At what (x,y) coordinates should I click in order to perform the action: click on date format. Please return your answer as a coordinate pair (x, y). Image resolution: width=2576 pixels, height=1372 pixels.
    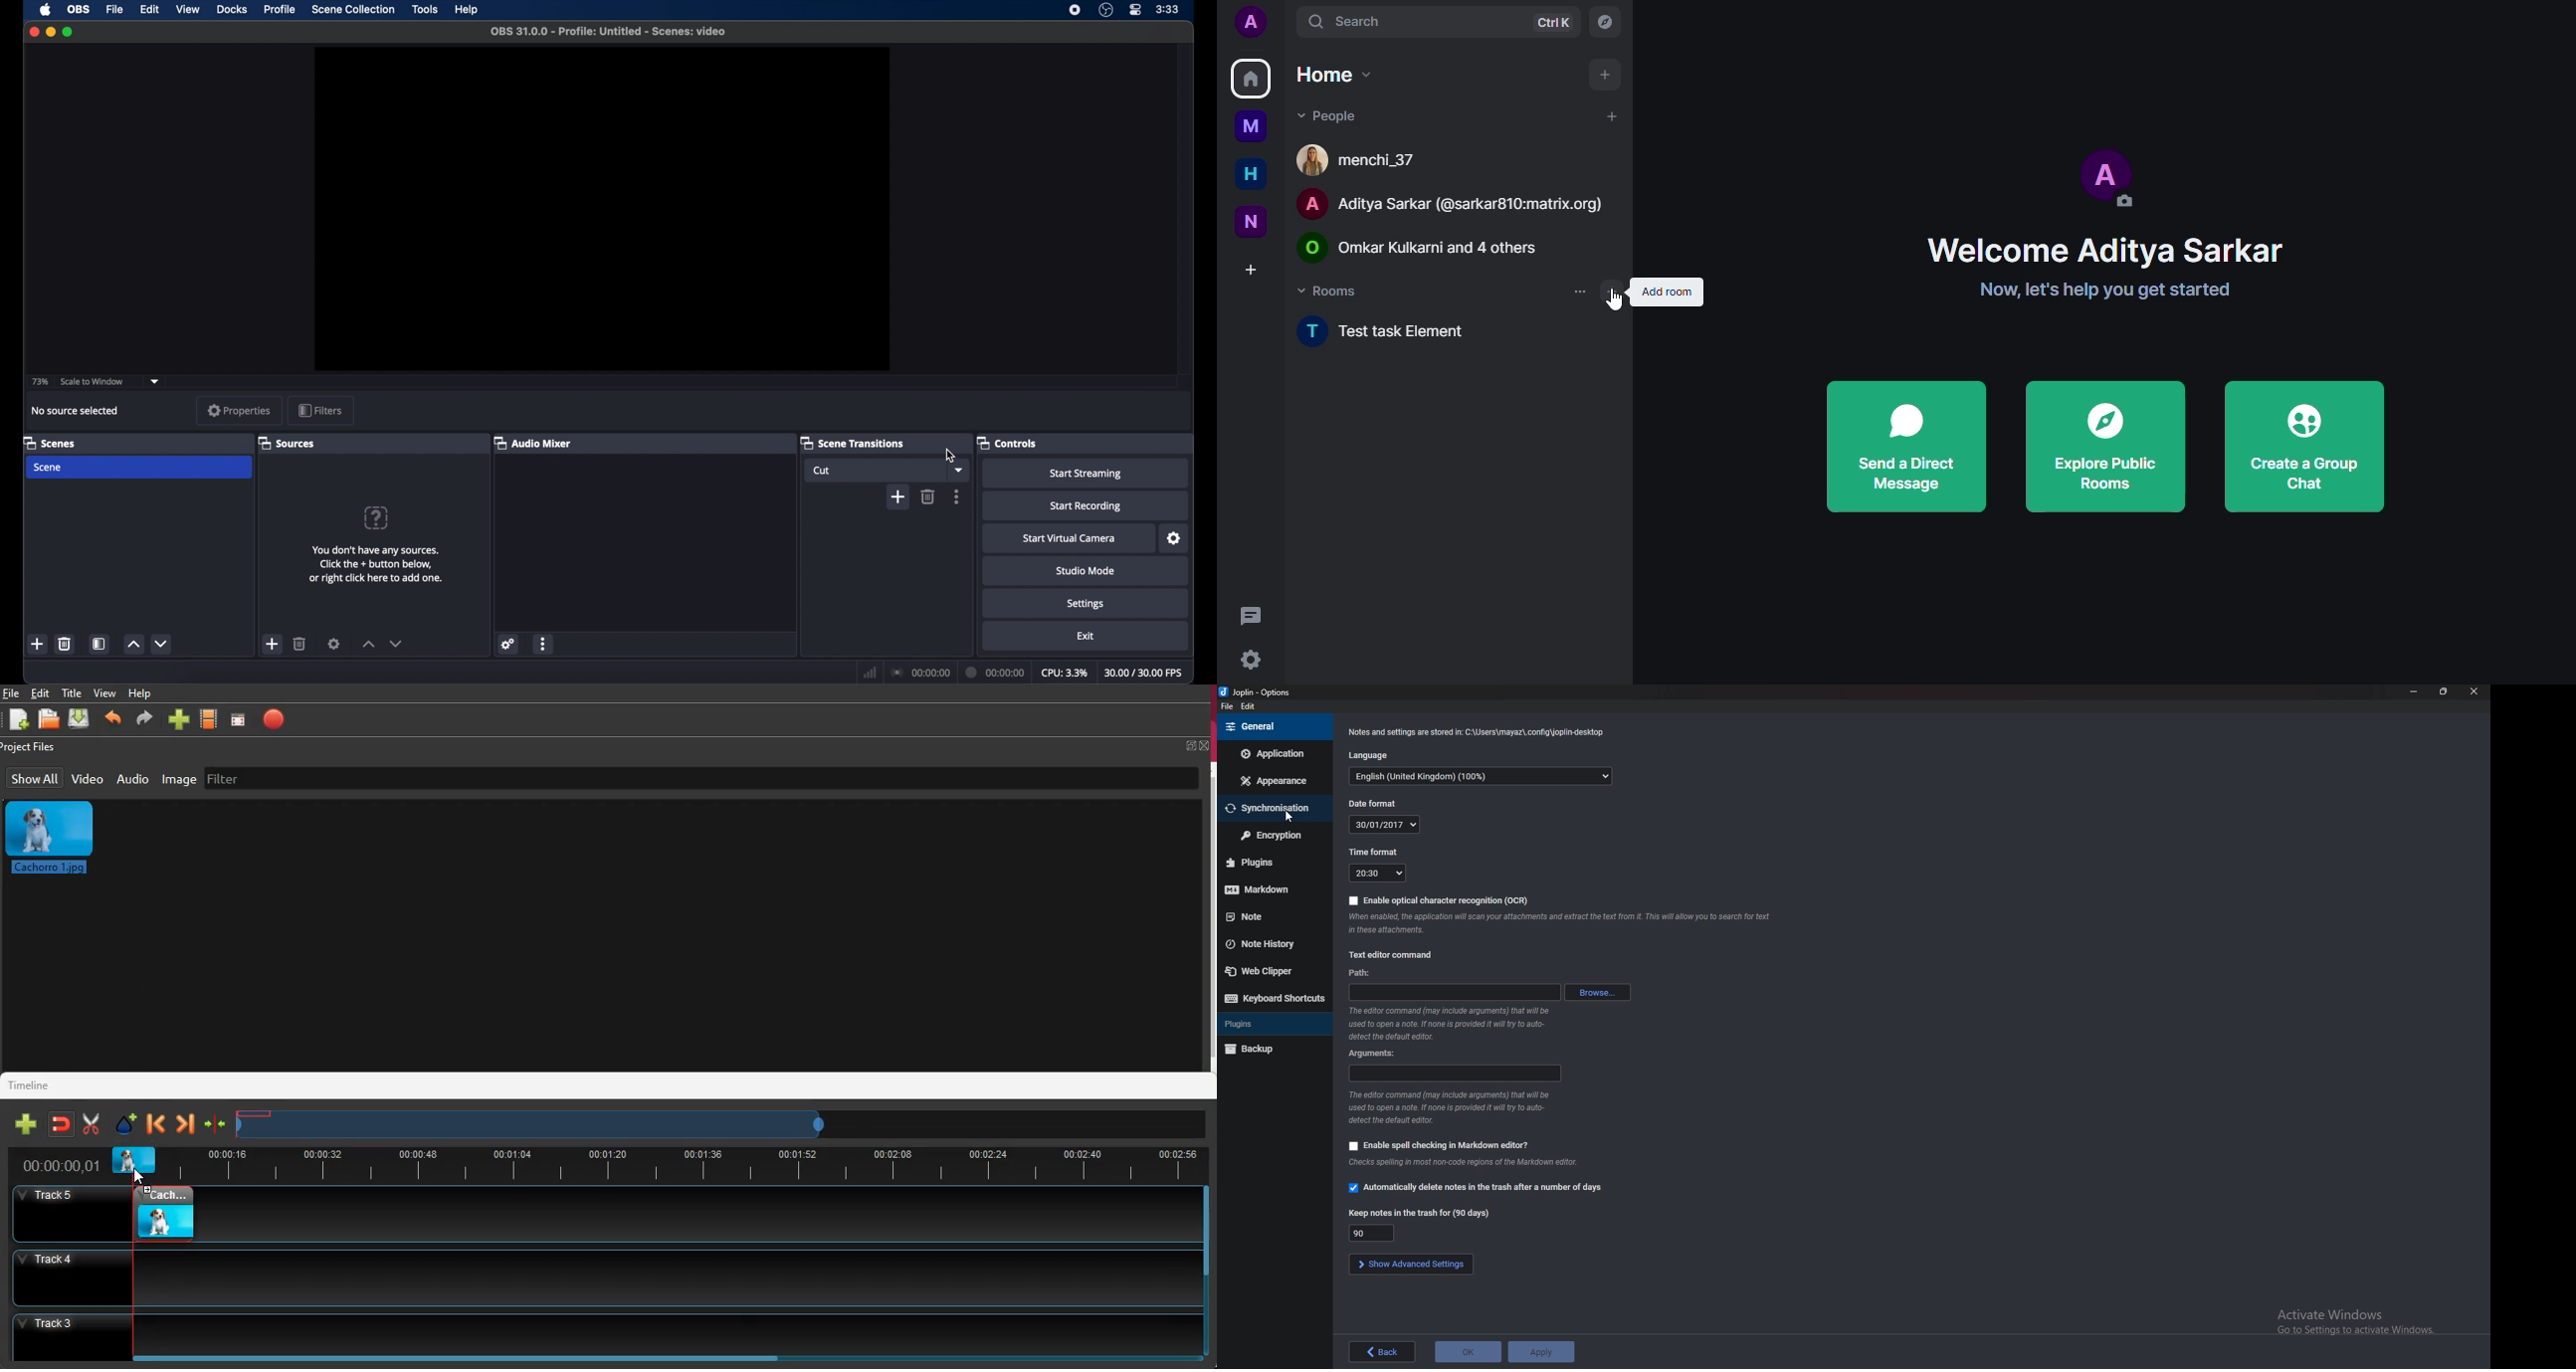
    Looking at the image, I should click on (1373, 803).